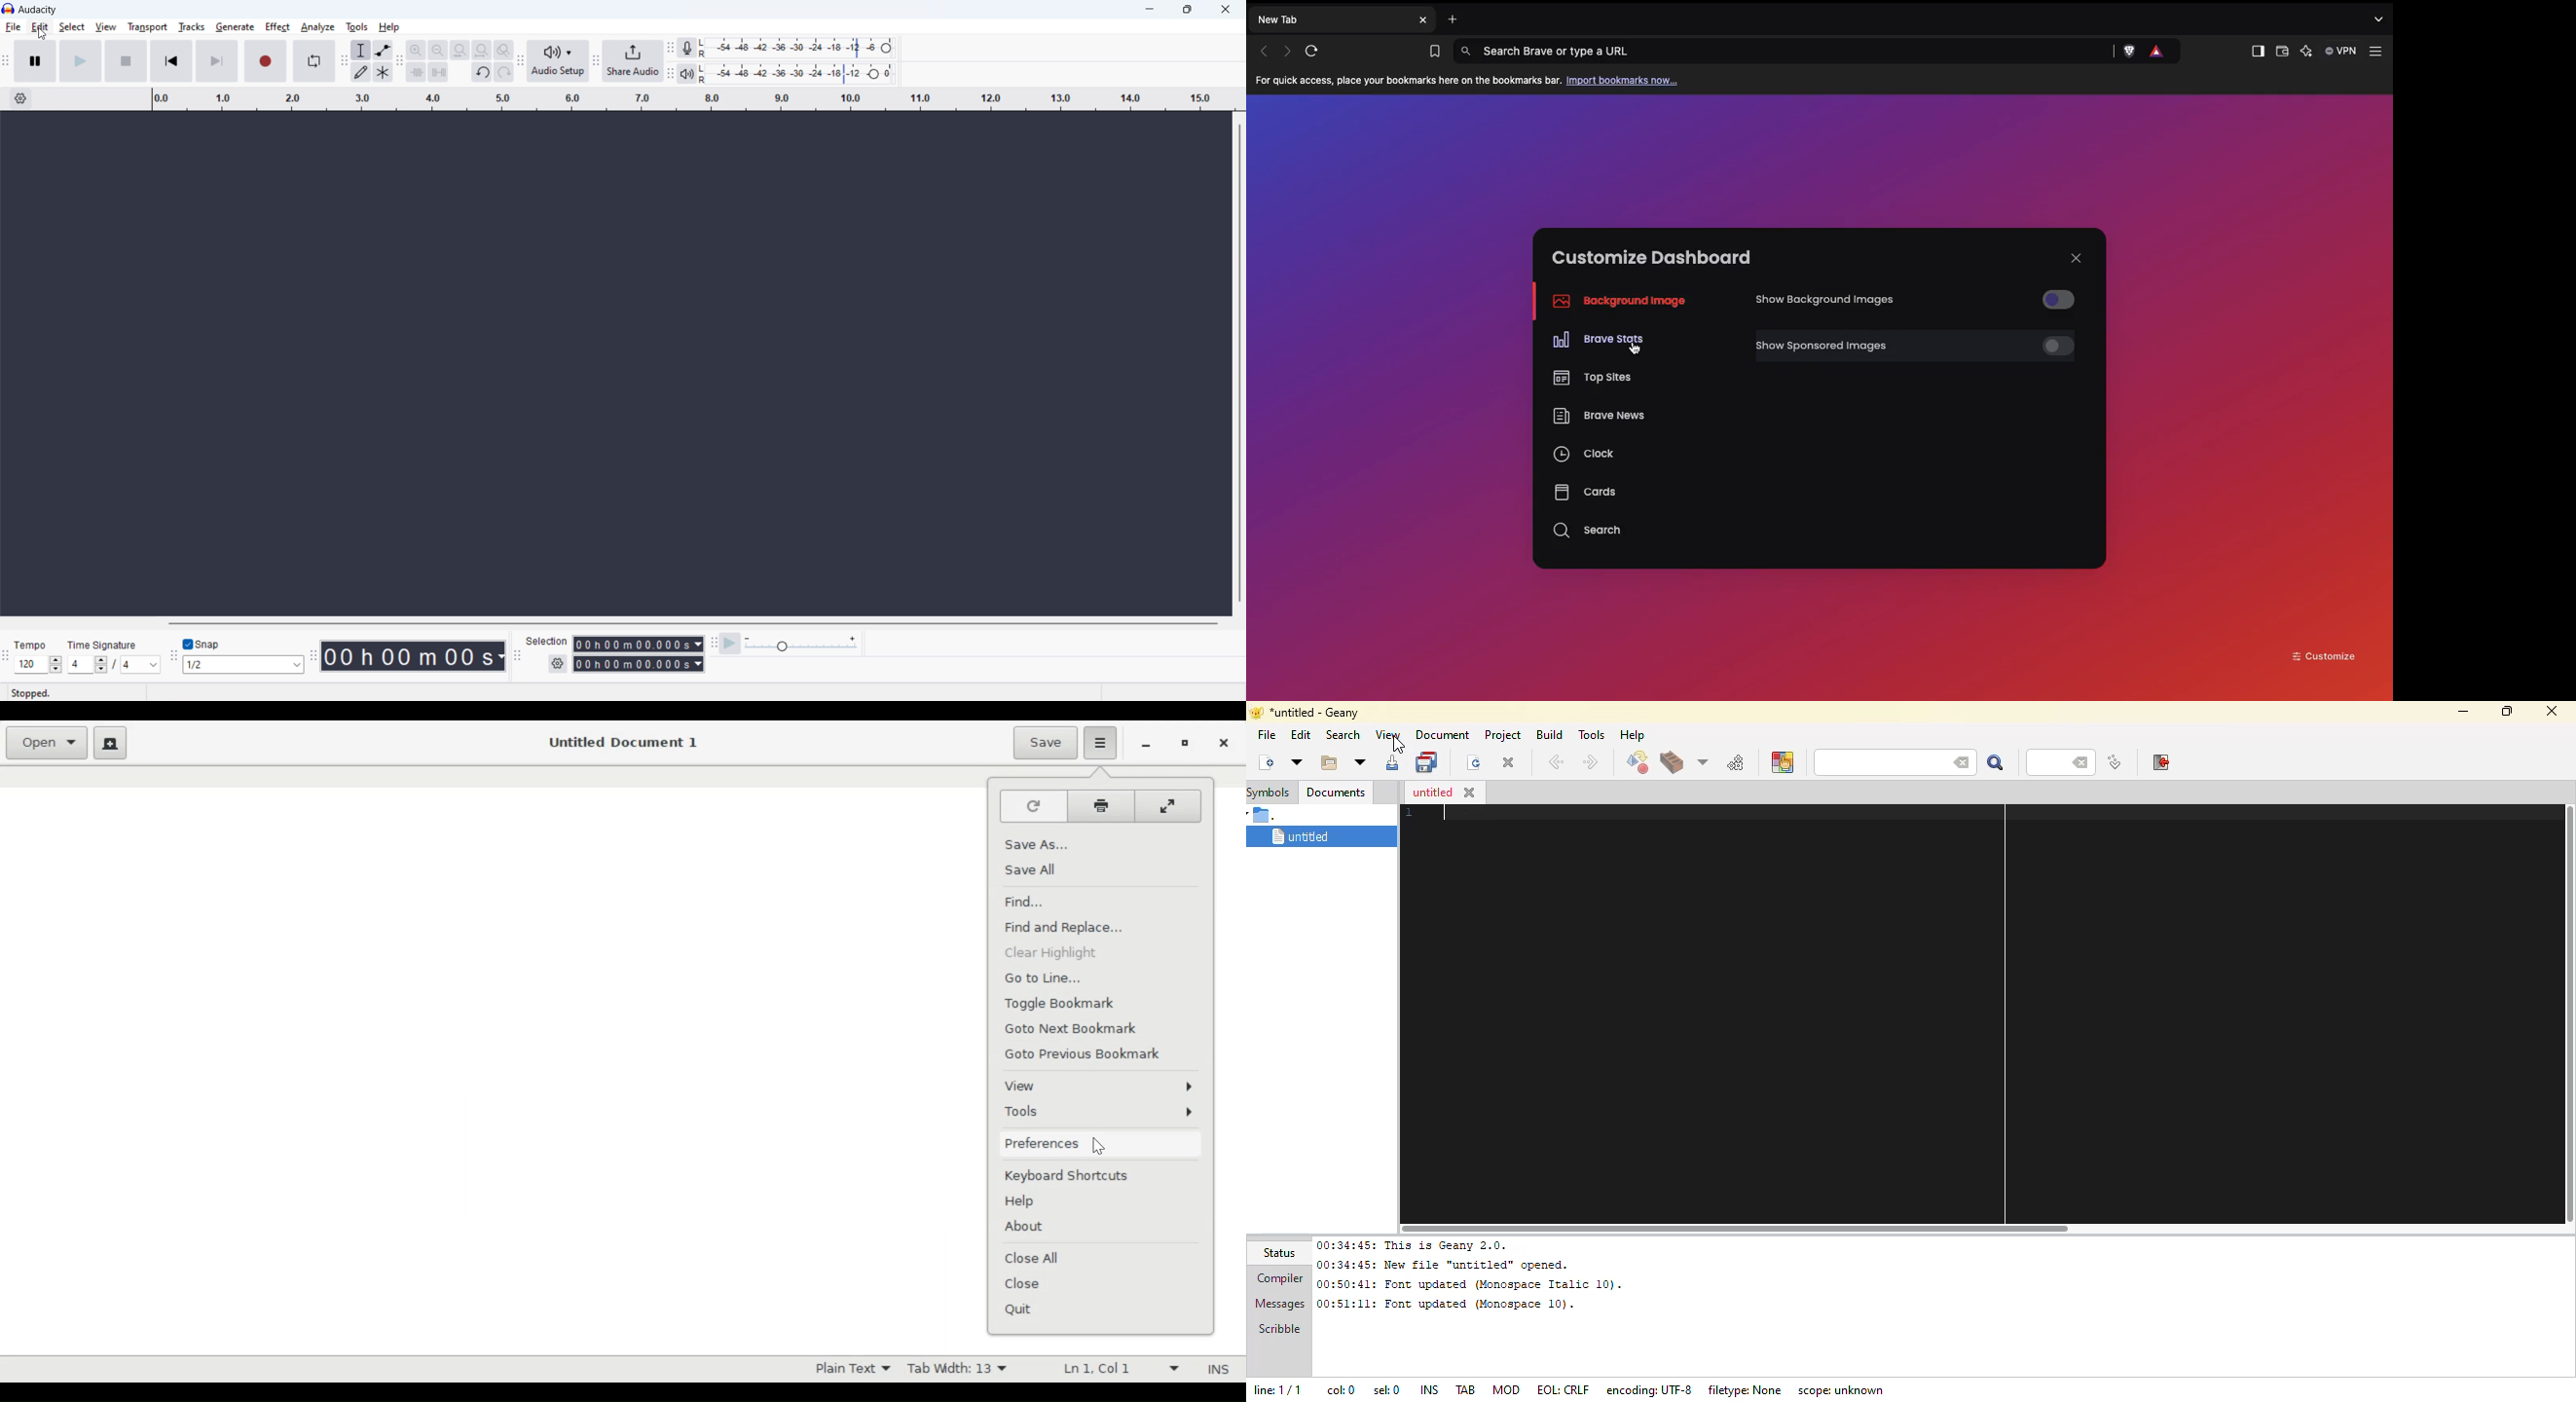 The height and width of the screenshot is (1428, 2576). Describe the element at coordinates (79, 665) in the screenshot. I see `Input time signature` at that location.